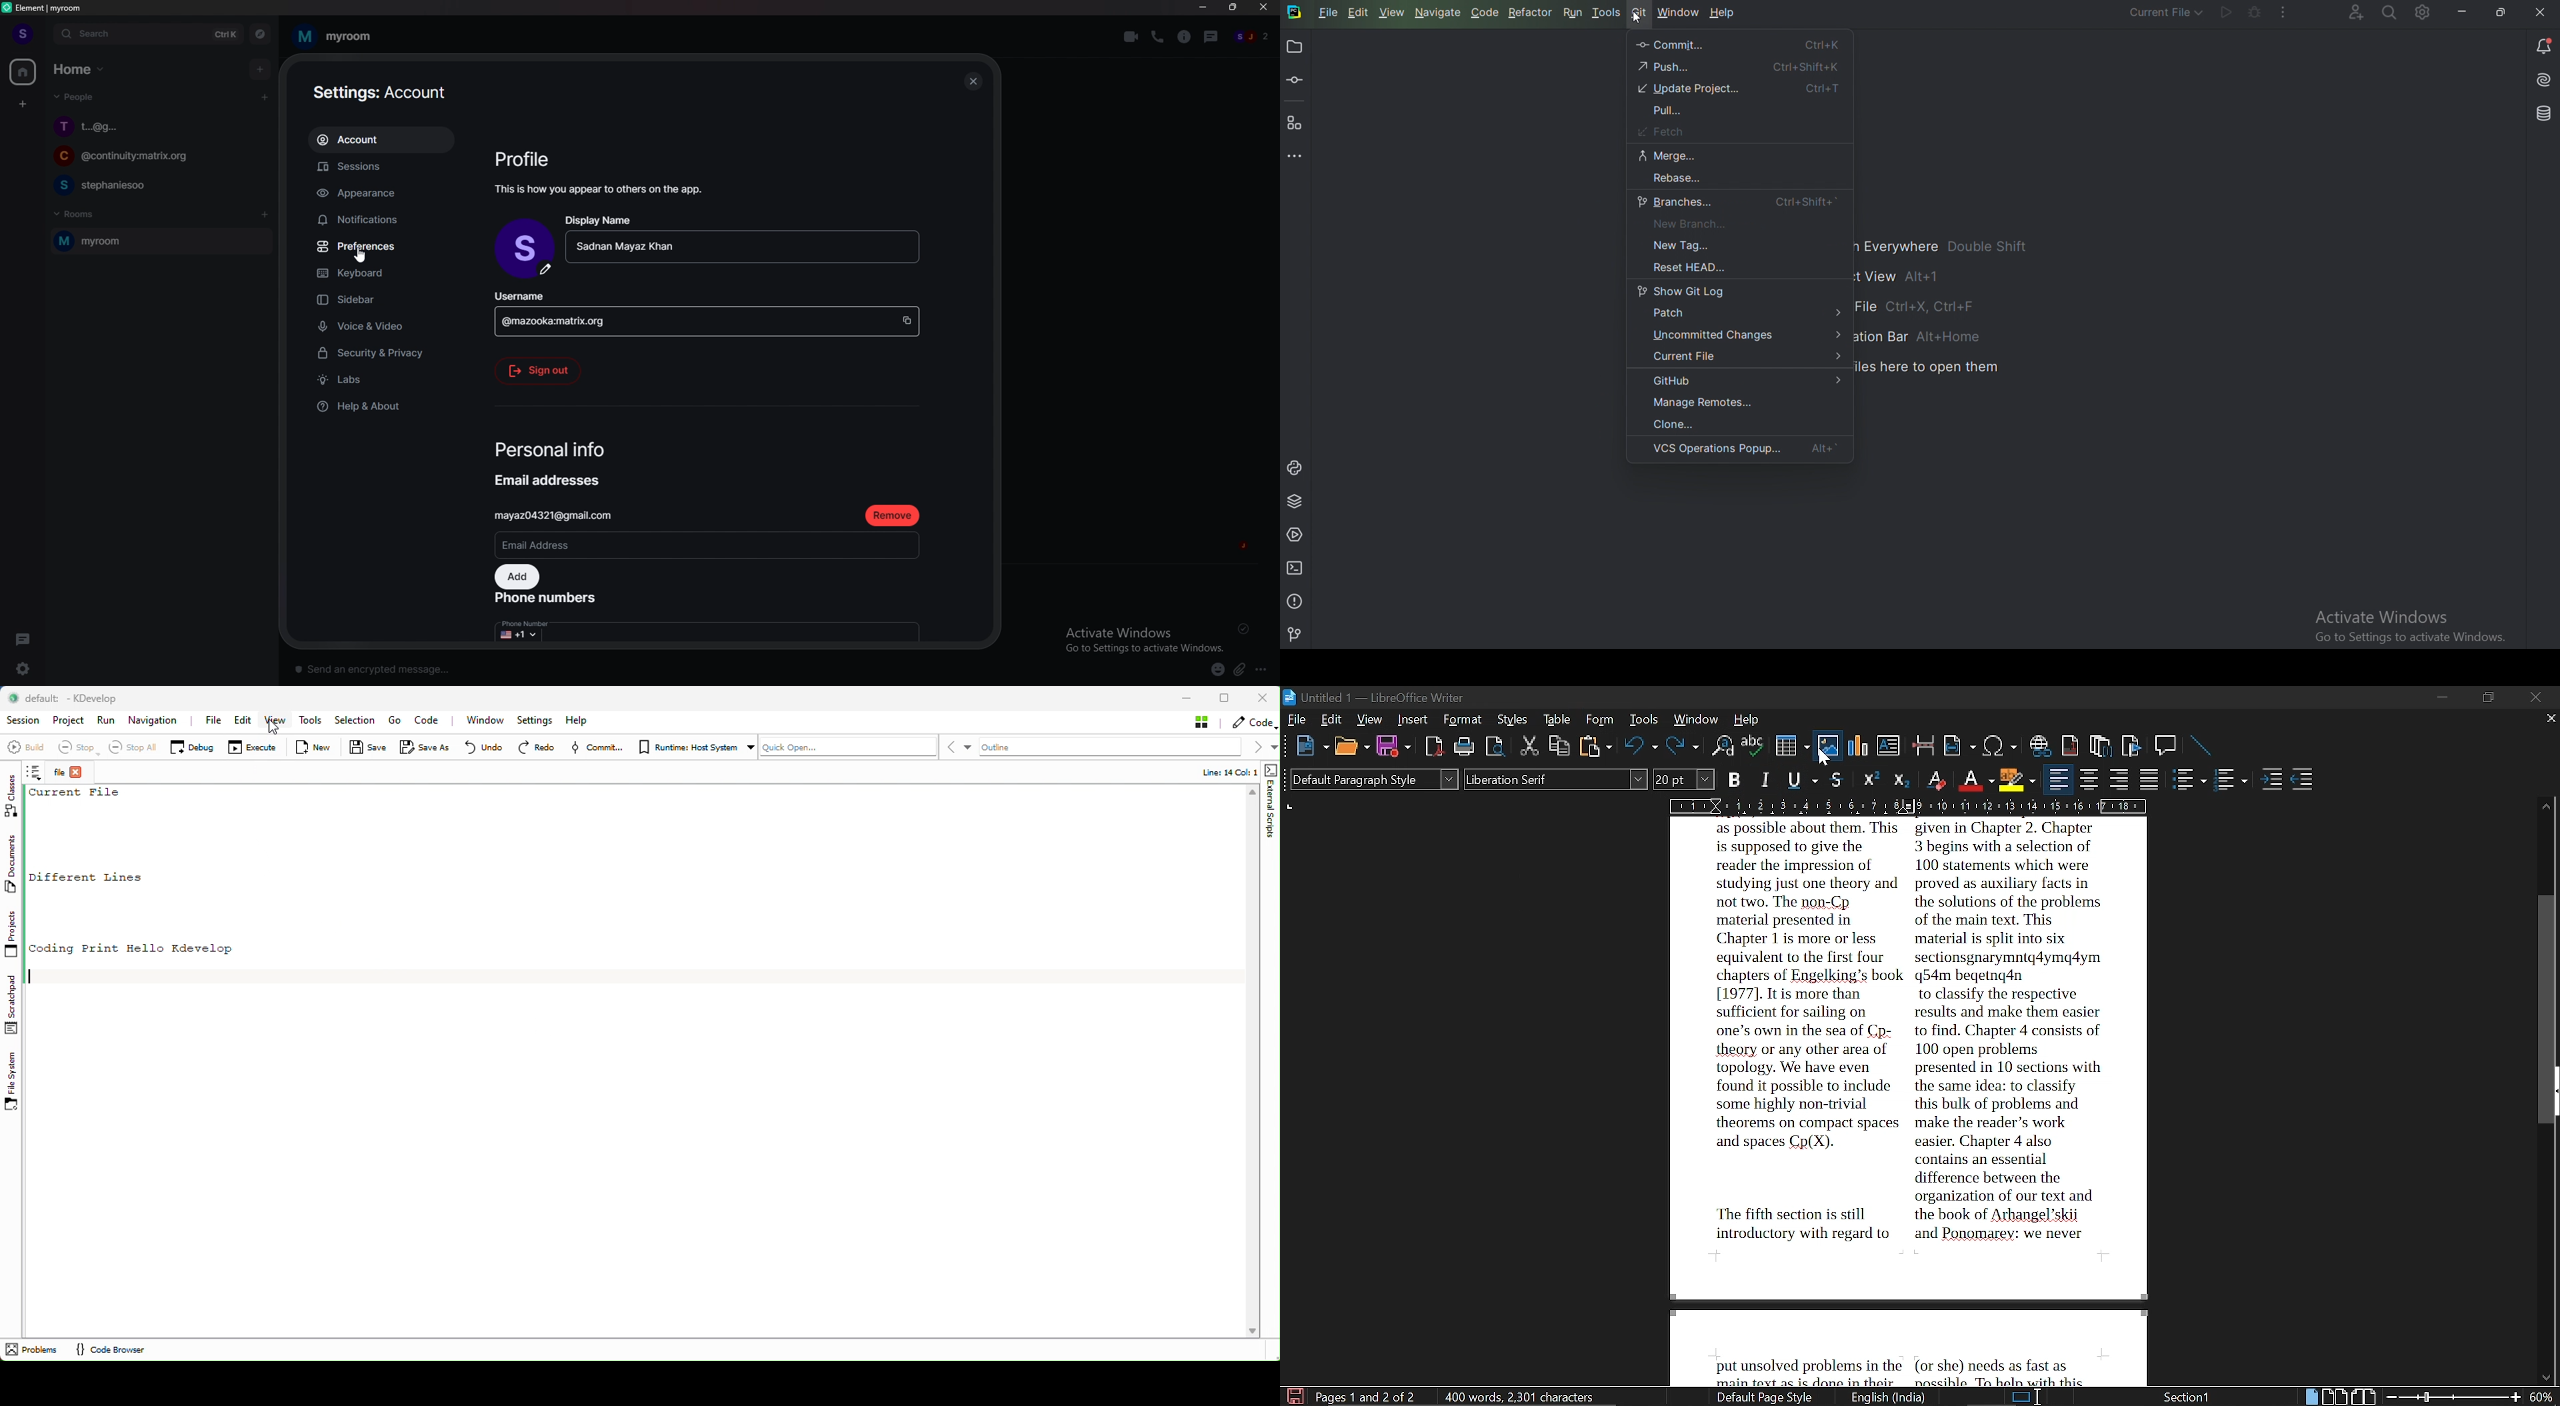  Describe the element at coordinates (1293, 1396) in the screenshot. I see `save` at that location.